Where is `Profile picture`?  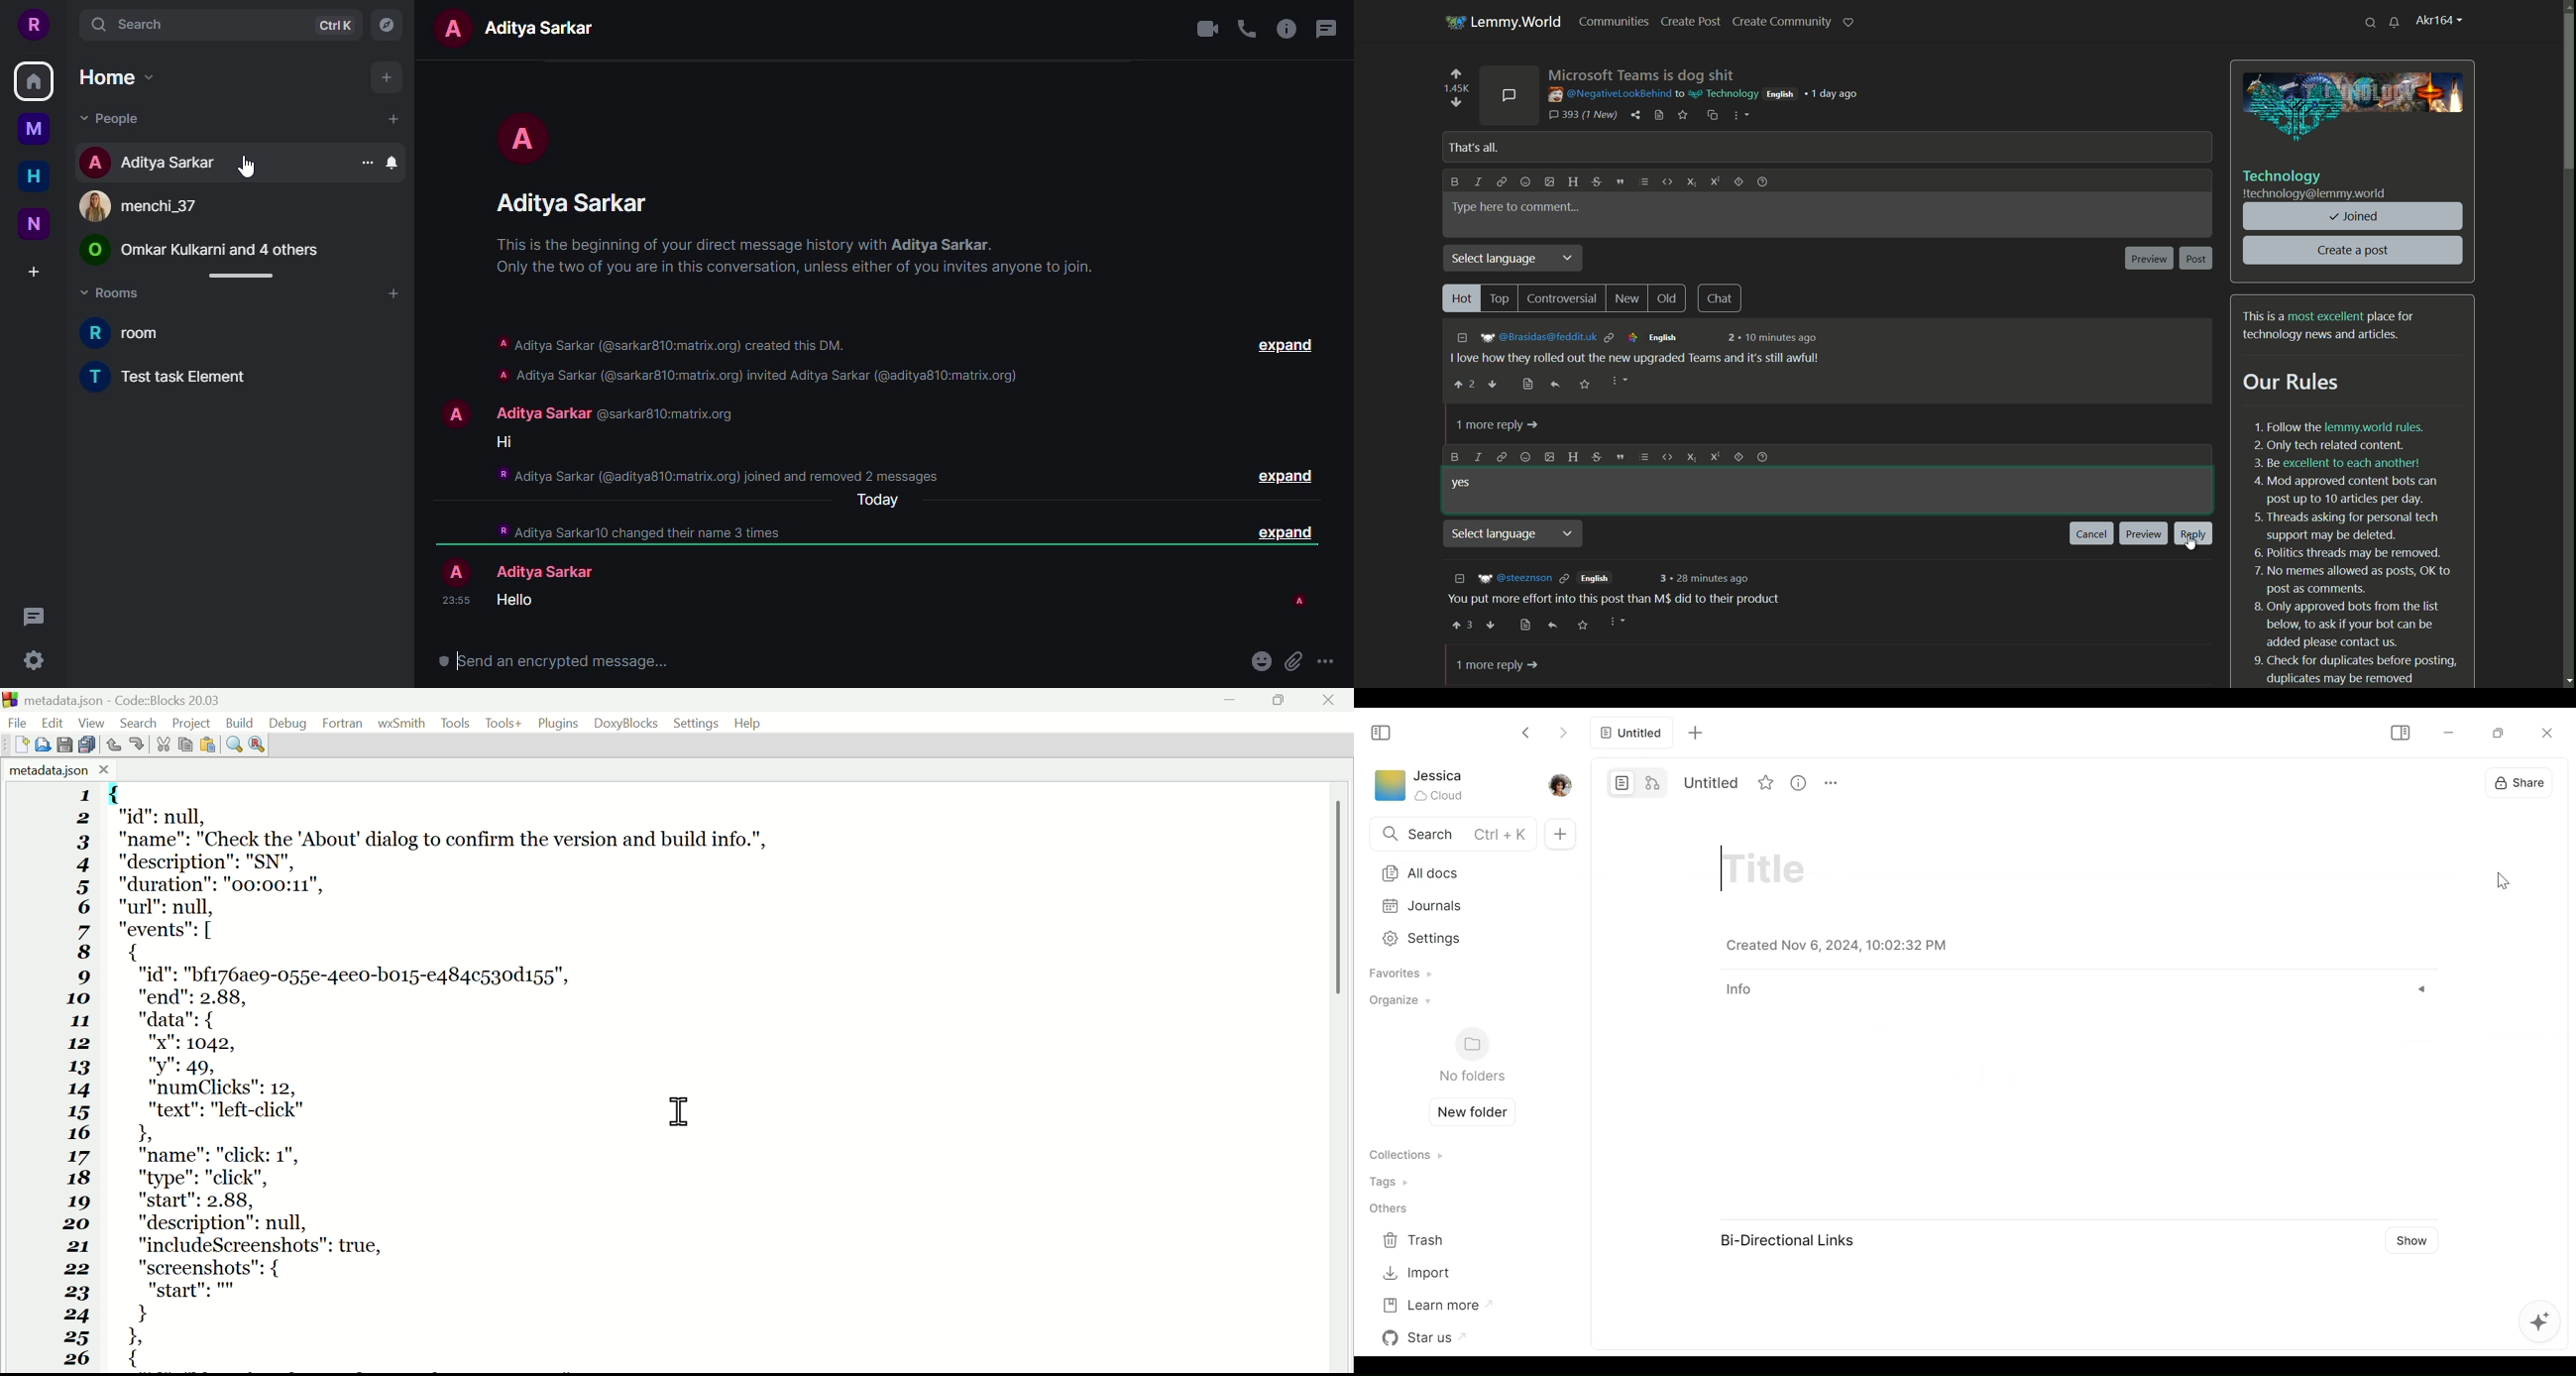 Profile picture is located at coordinates (1558, 784).